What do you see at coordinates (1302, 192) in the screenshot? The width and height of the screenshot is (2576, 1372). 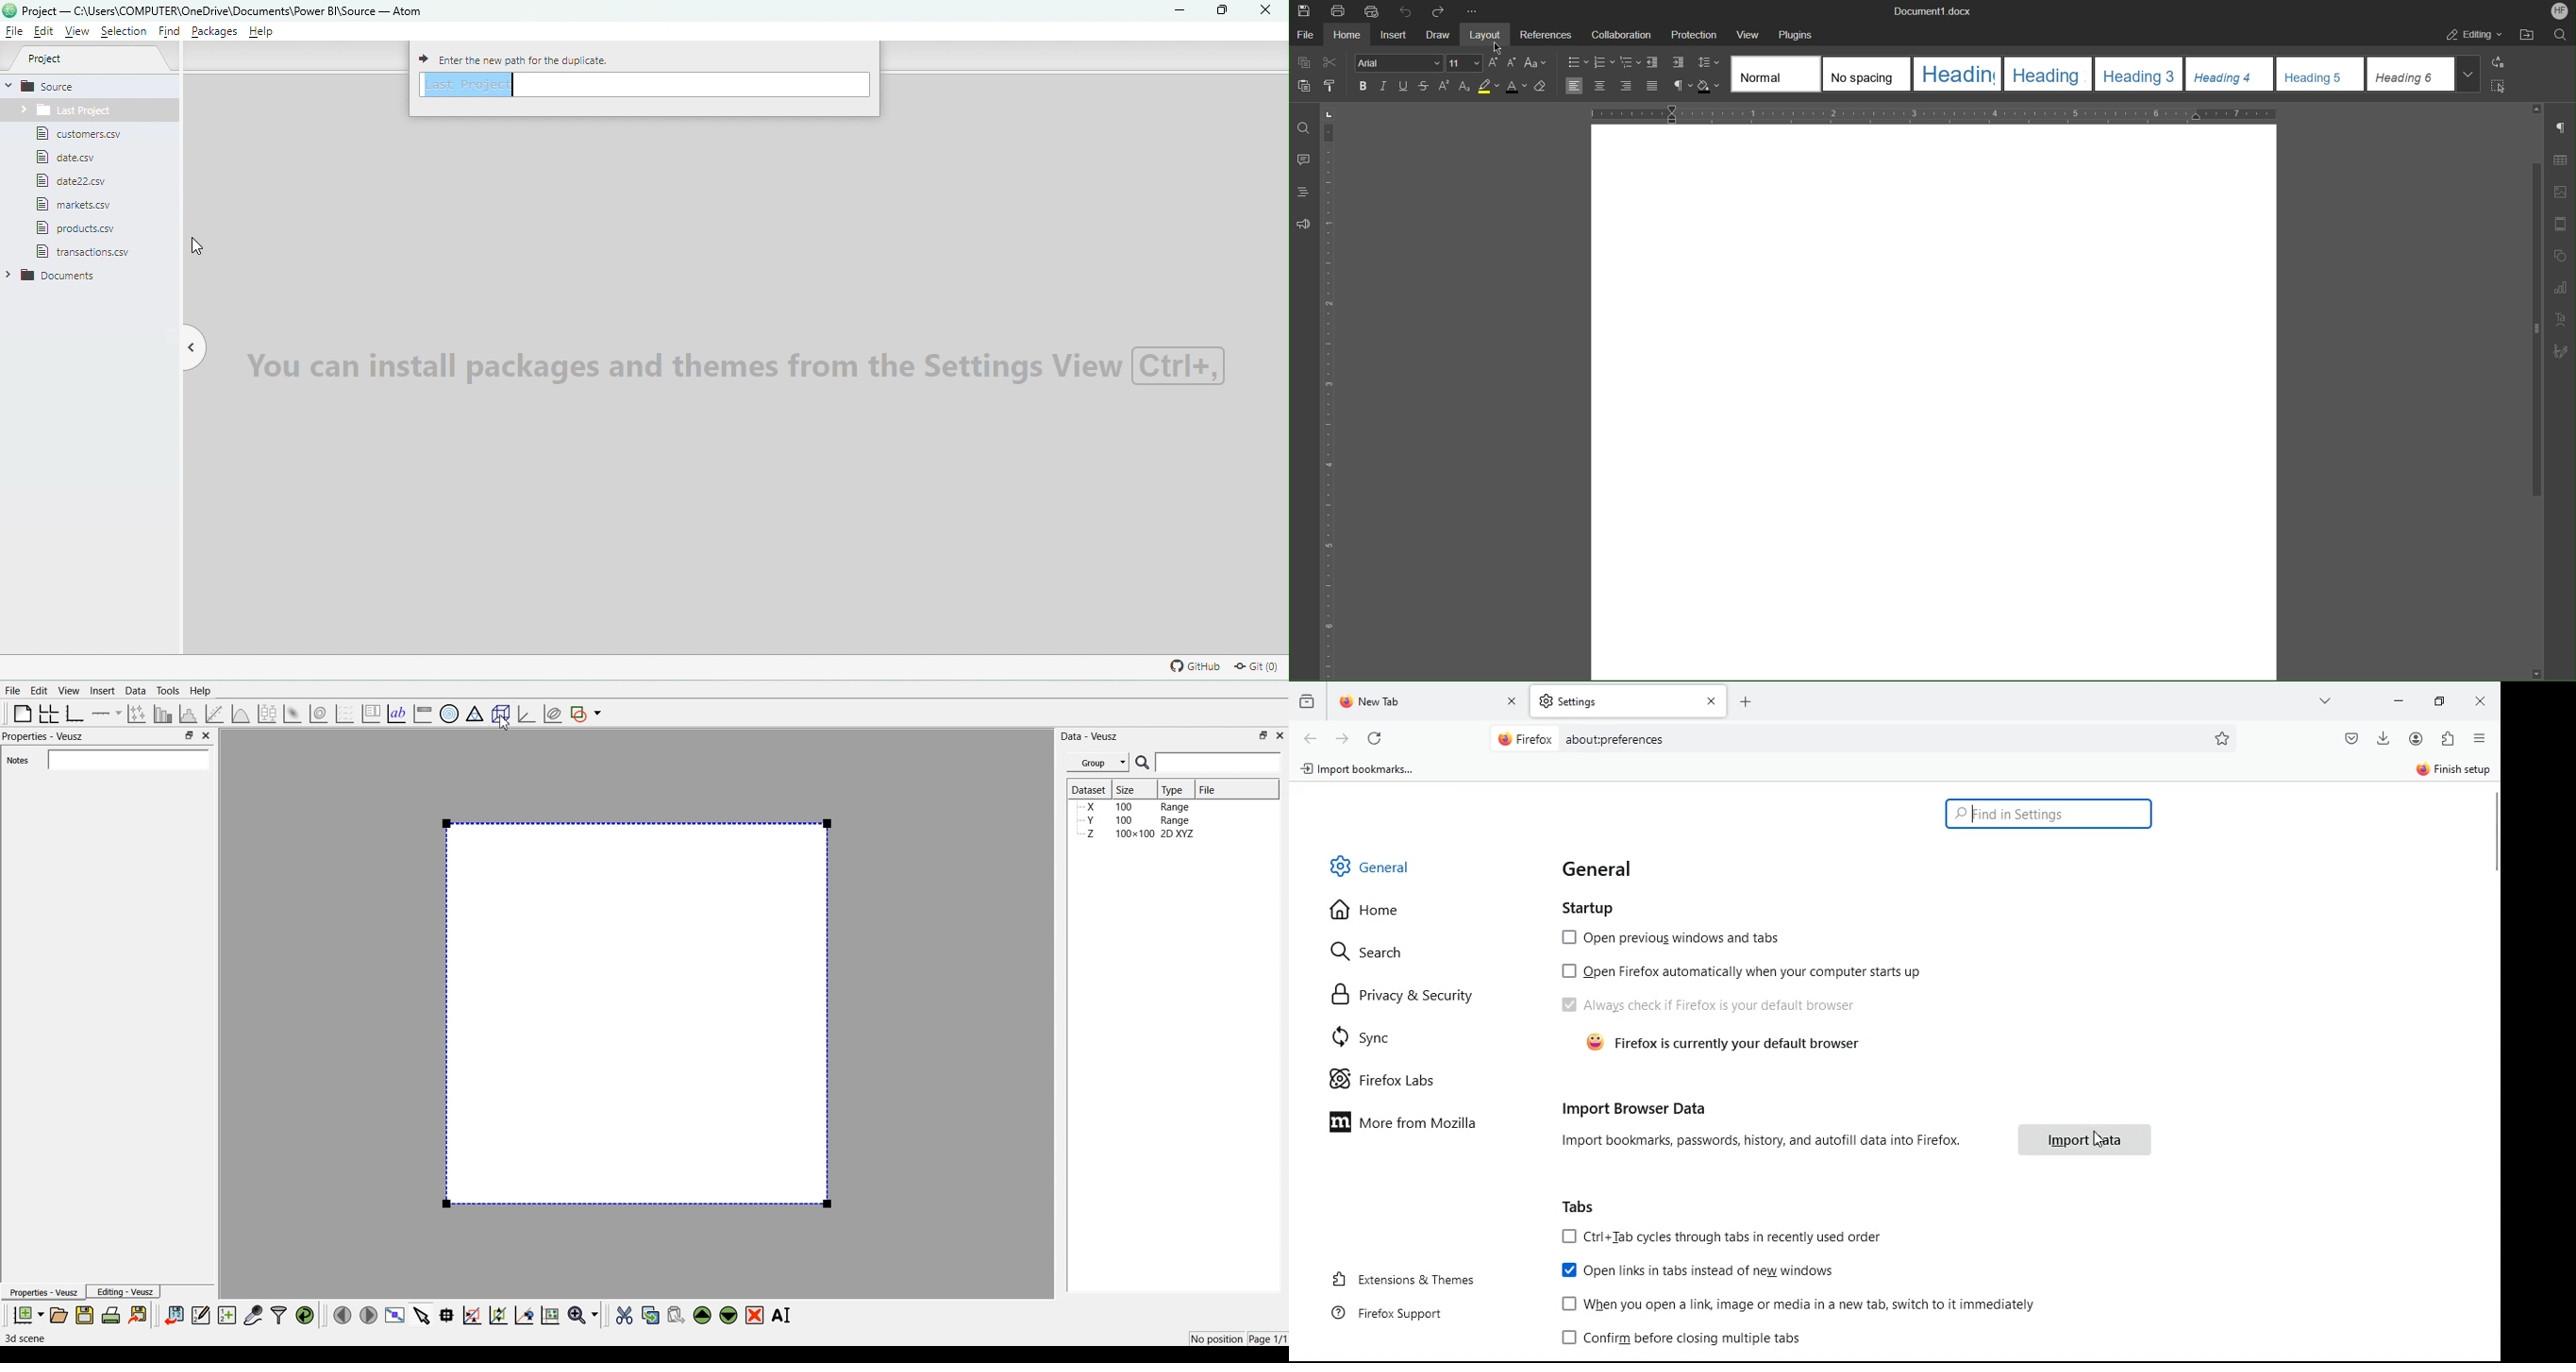 I see `Headings` at bounding box center [1302, 192].